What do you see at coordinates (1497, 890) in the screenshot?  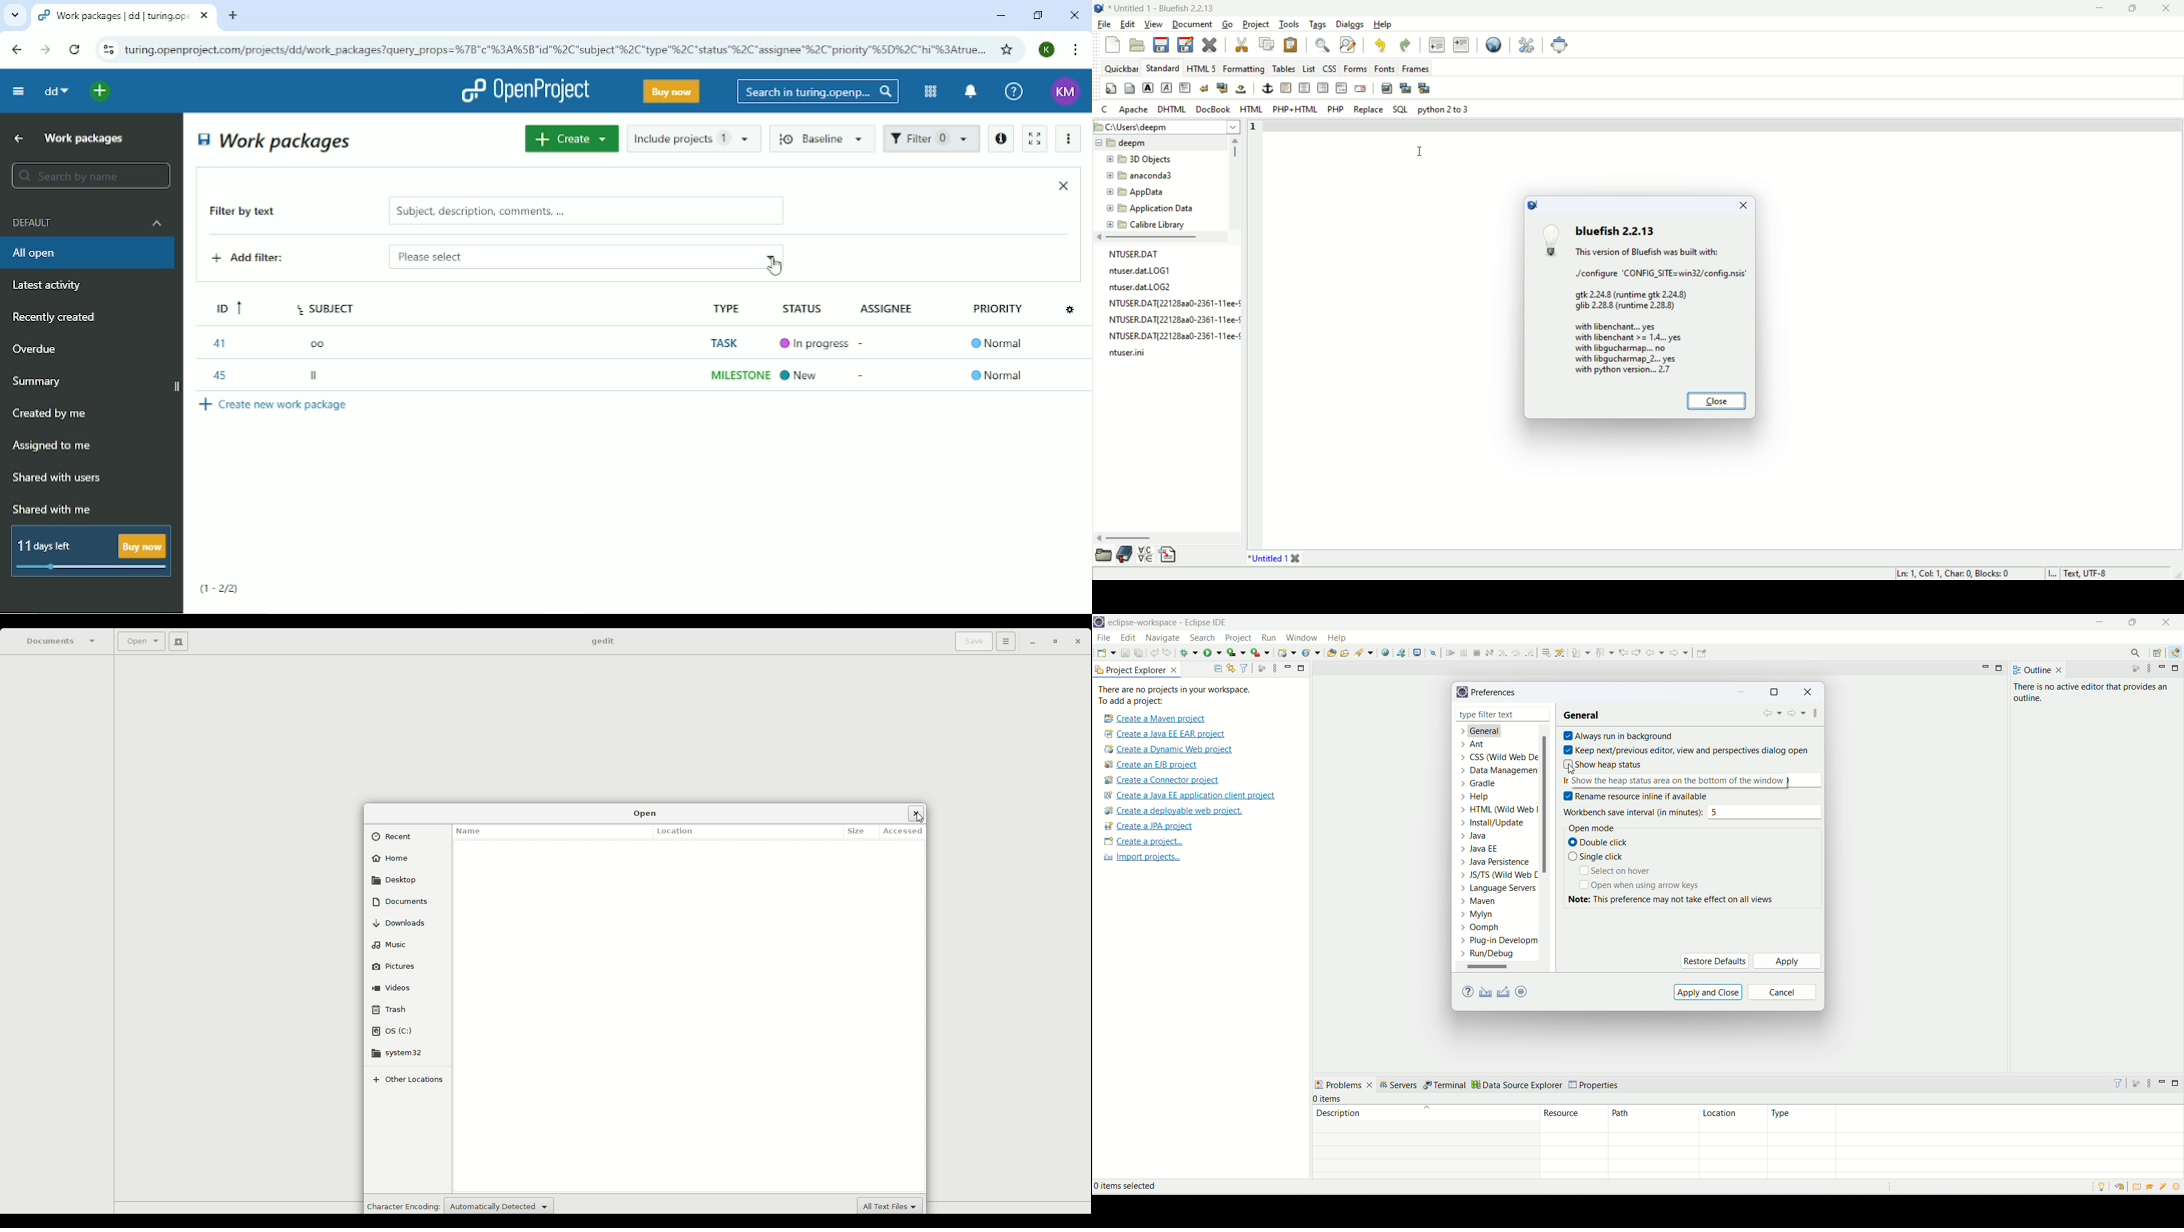 I see `language server` at bounding box center [1497, 890].